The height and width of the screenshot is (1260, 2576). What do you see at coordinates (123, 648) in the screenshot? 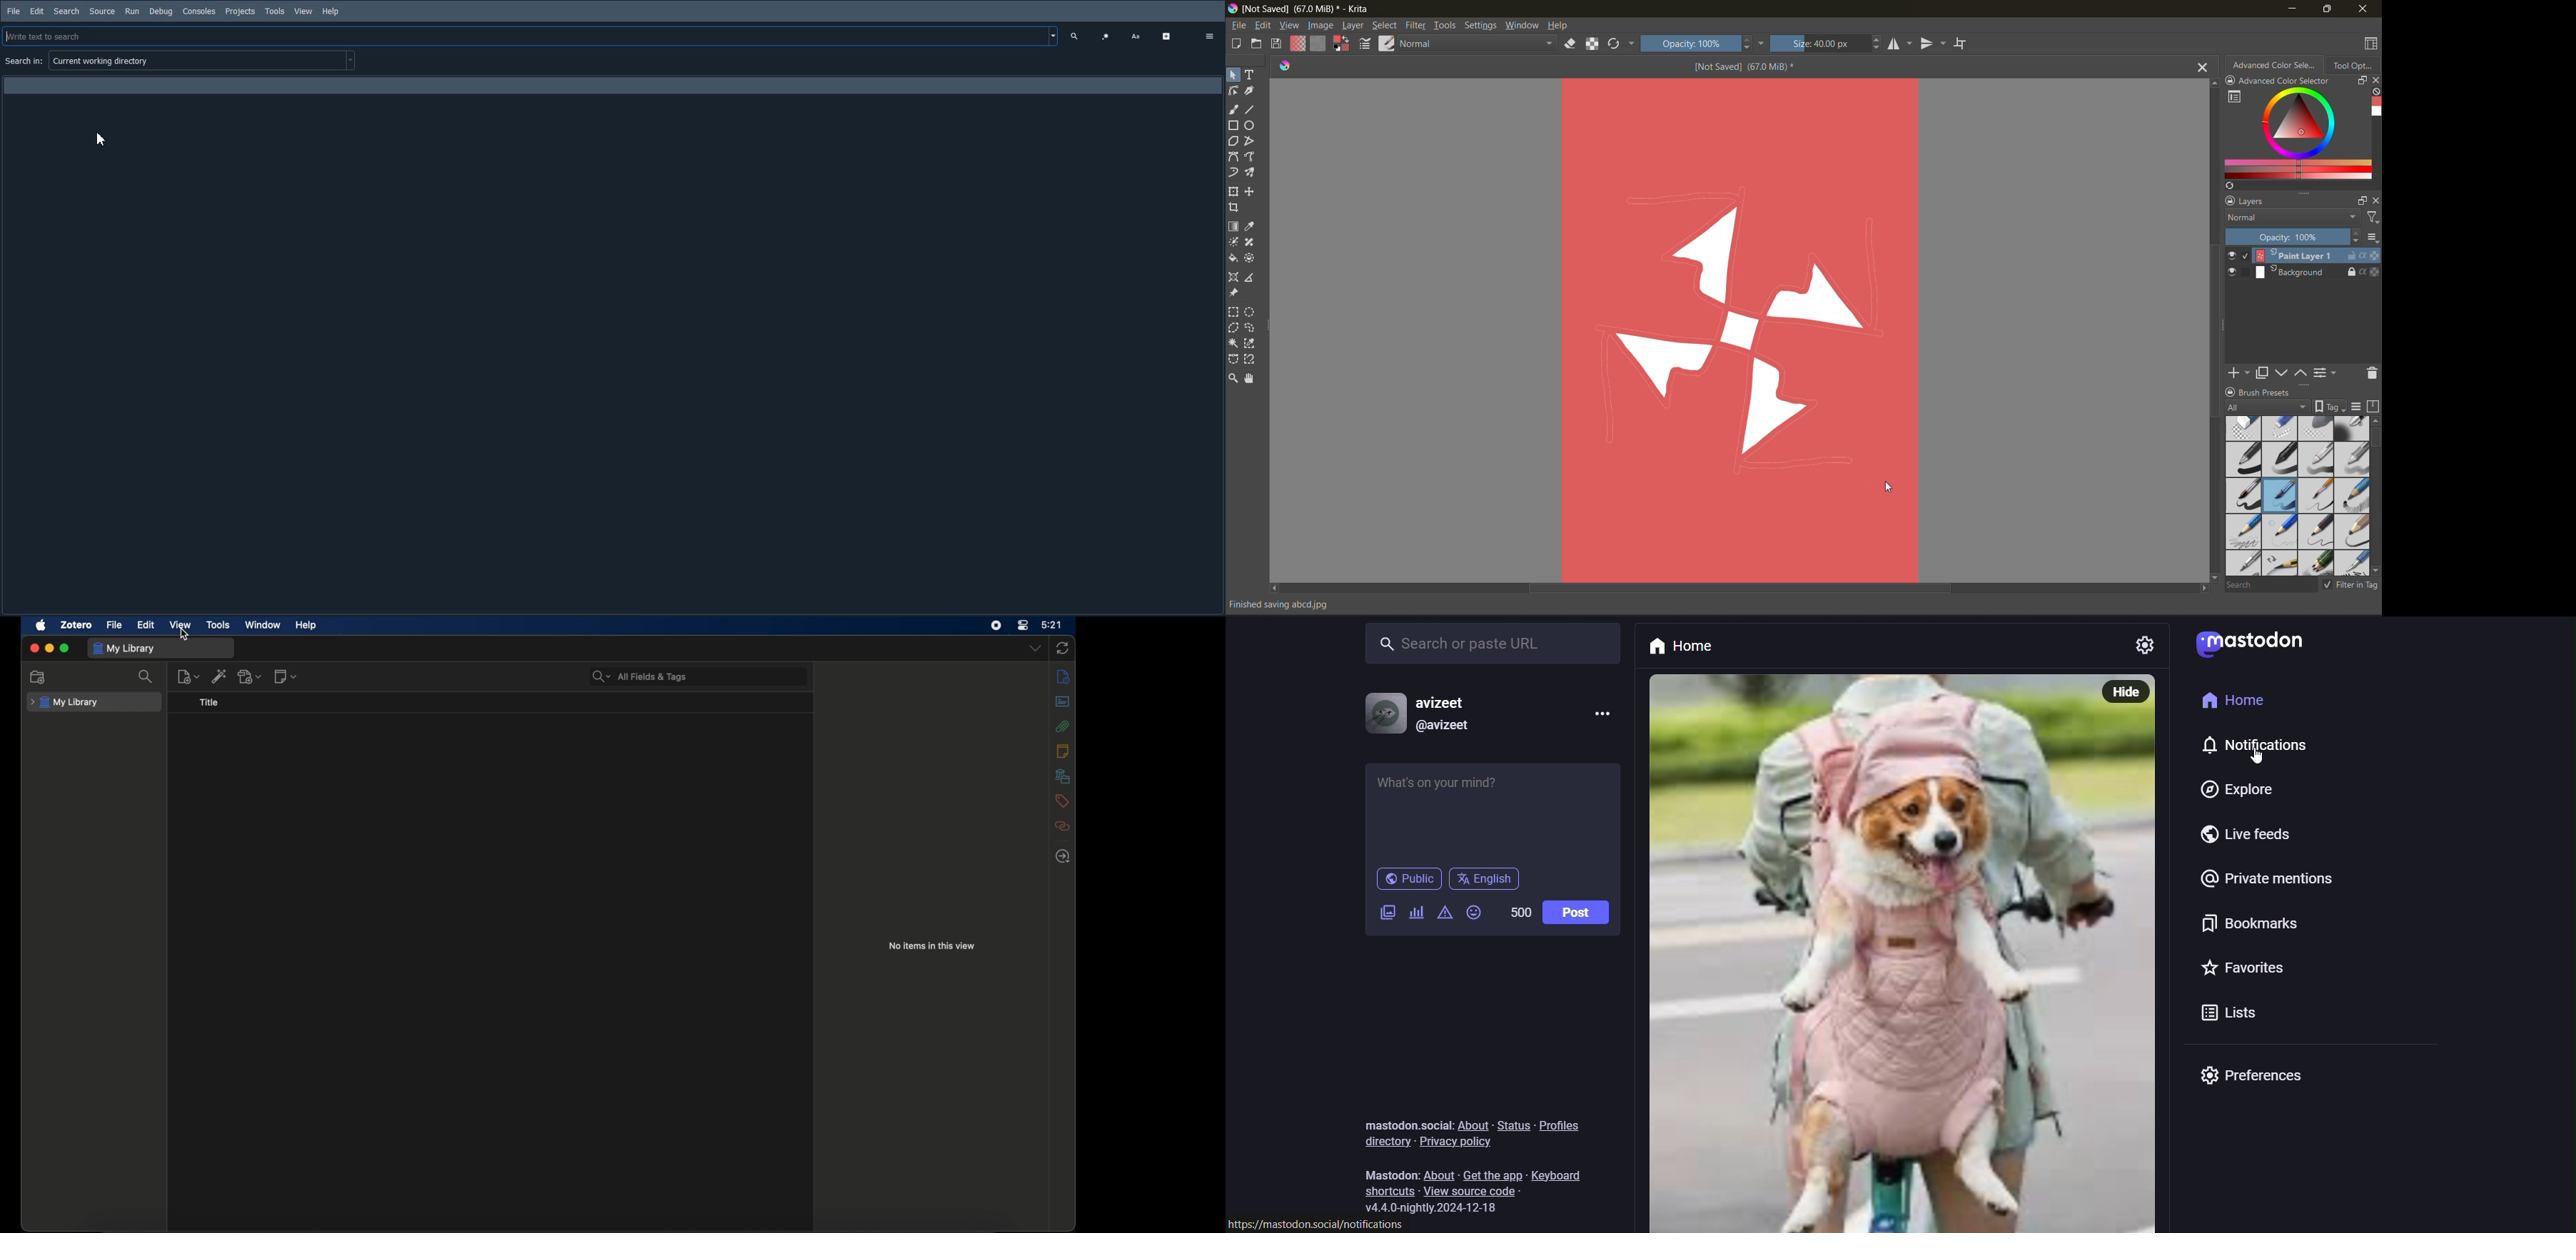
I see `my library` at bounding box center [123, 648].